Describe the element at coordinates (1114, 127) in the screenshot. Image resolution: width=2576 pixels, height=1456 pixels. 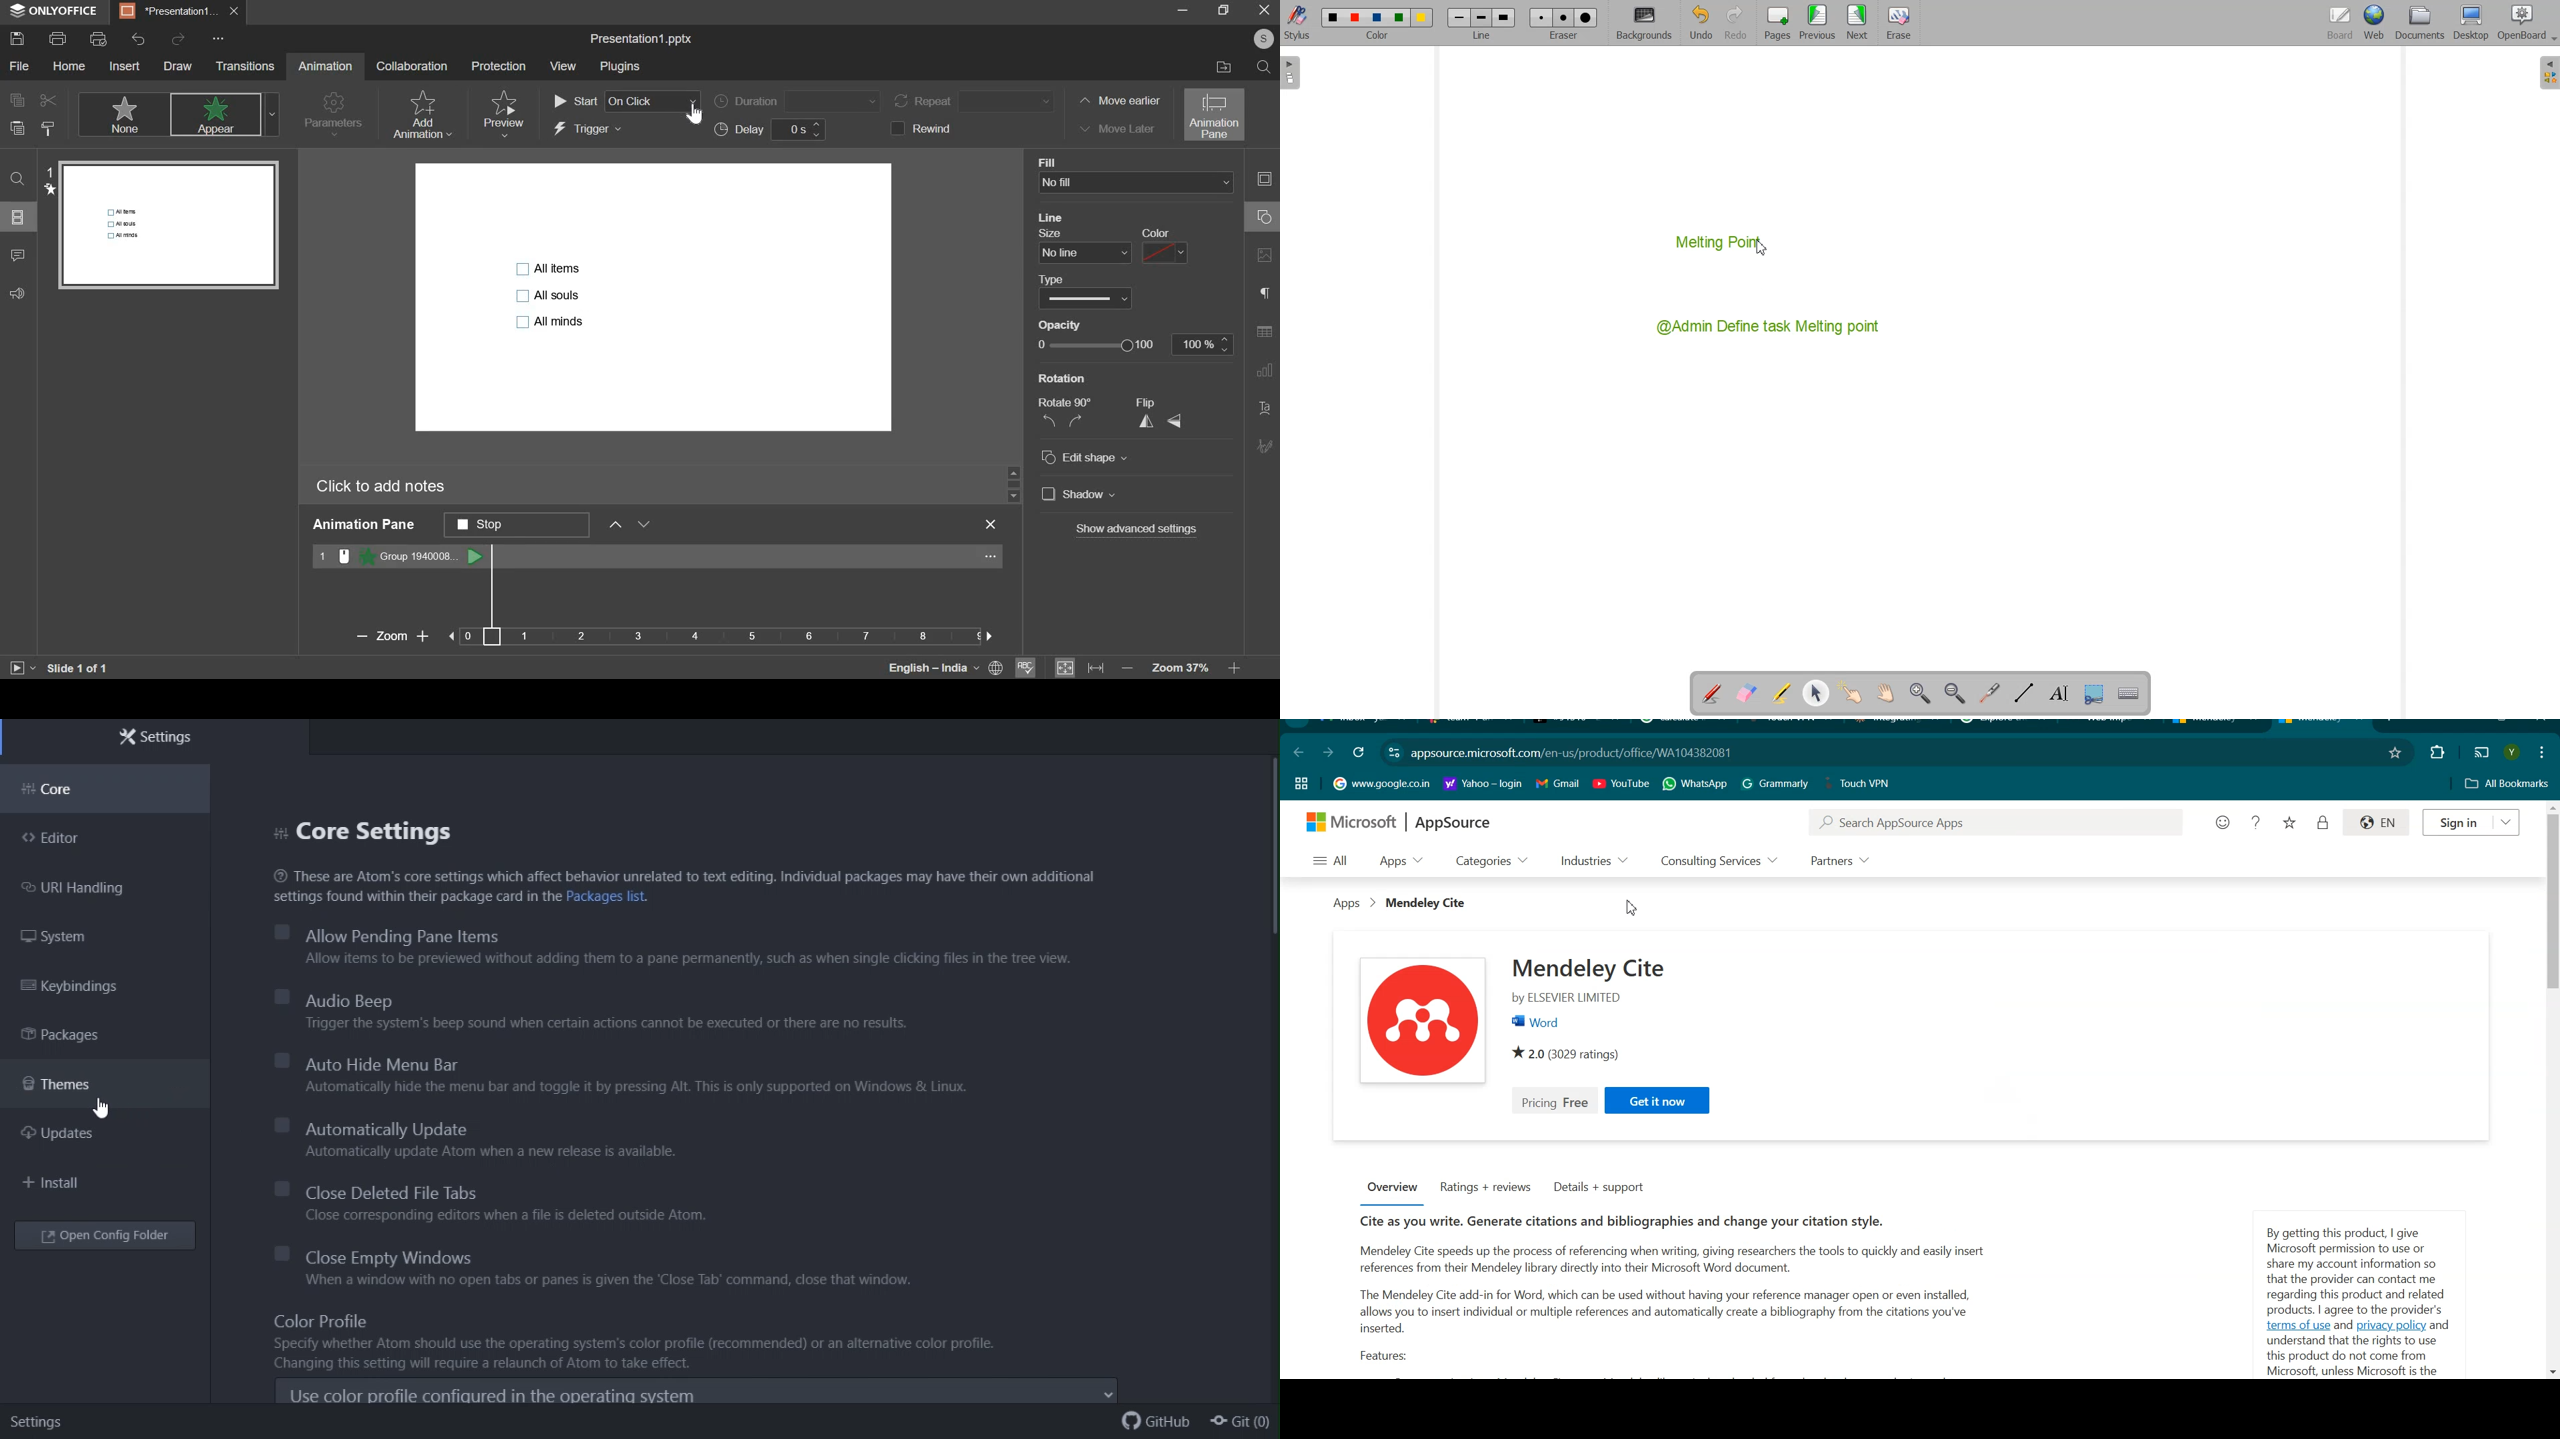
I see `move later` at that location.